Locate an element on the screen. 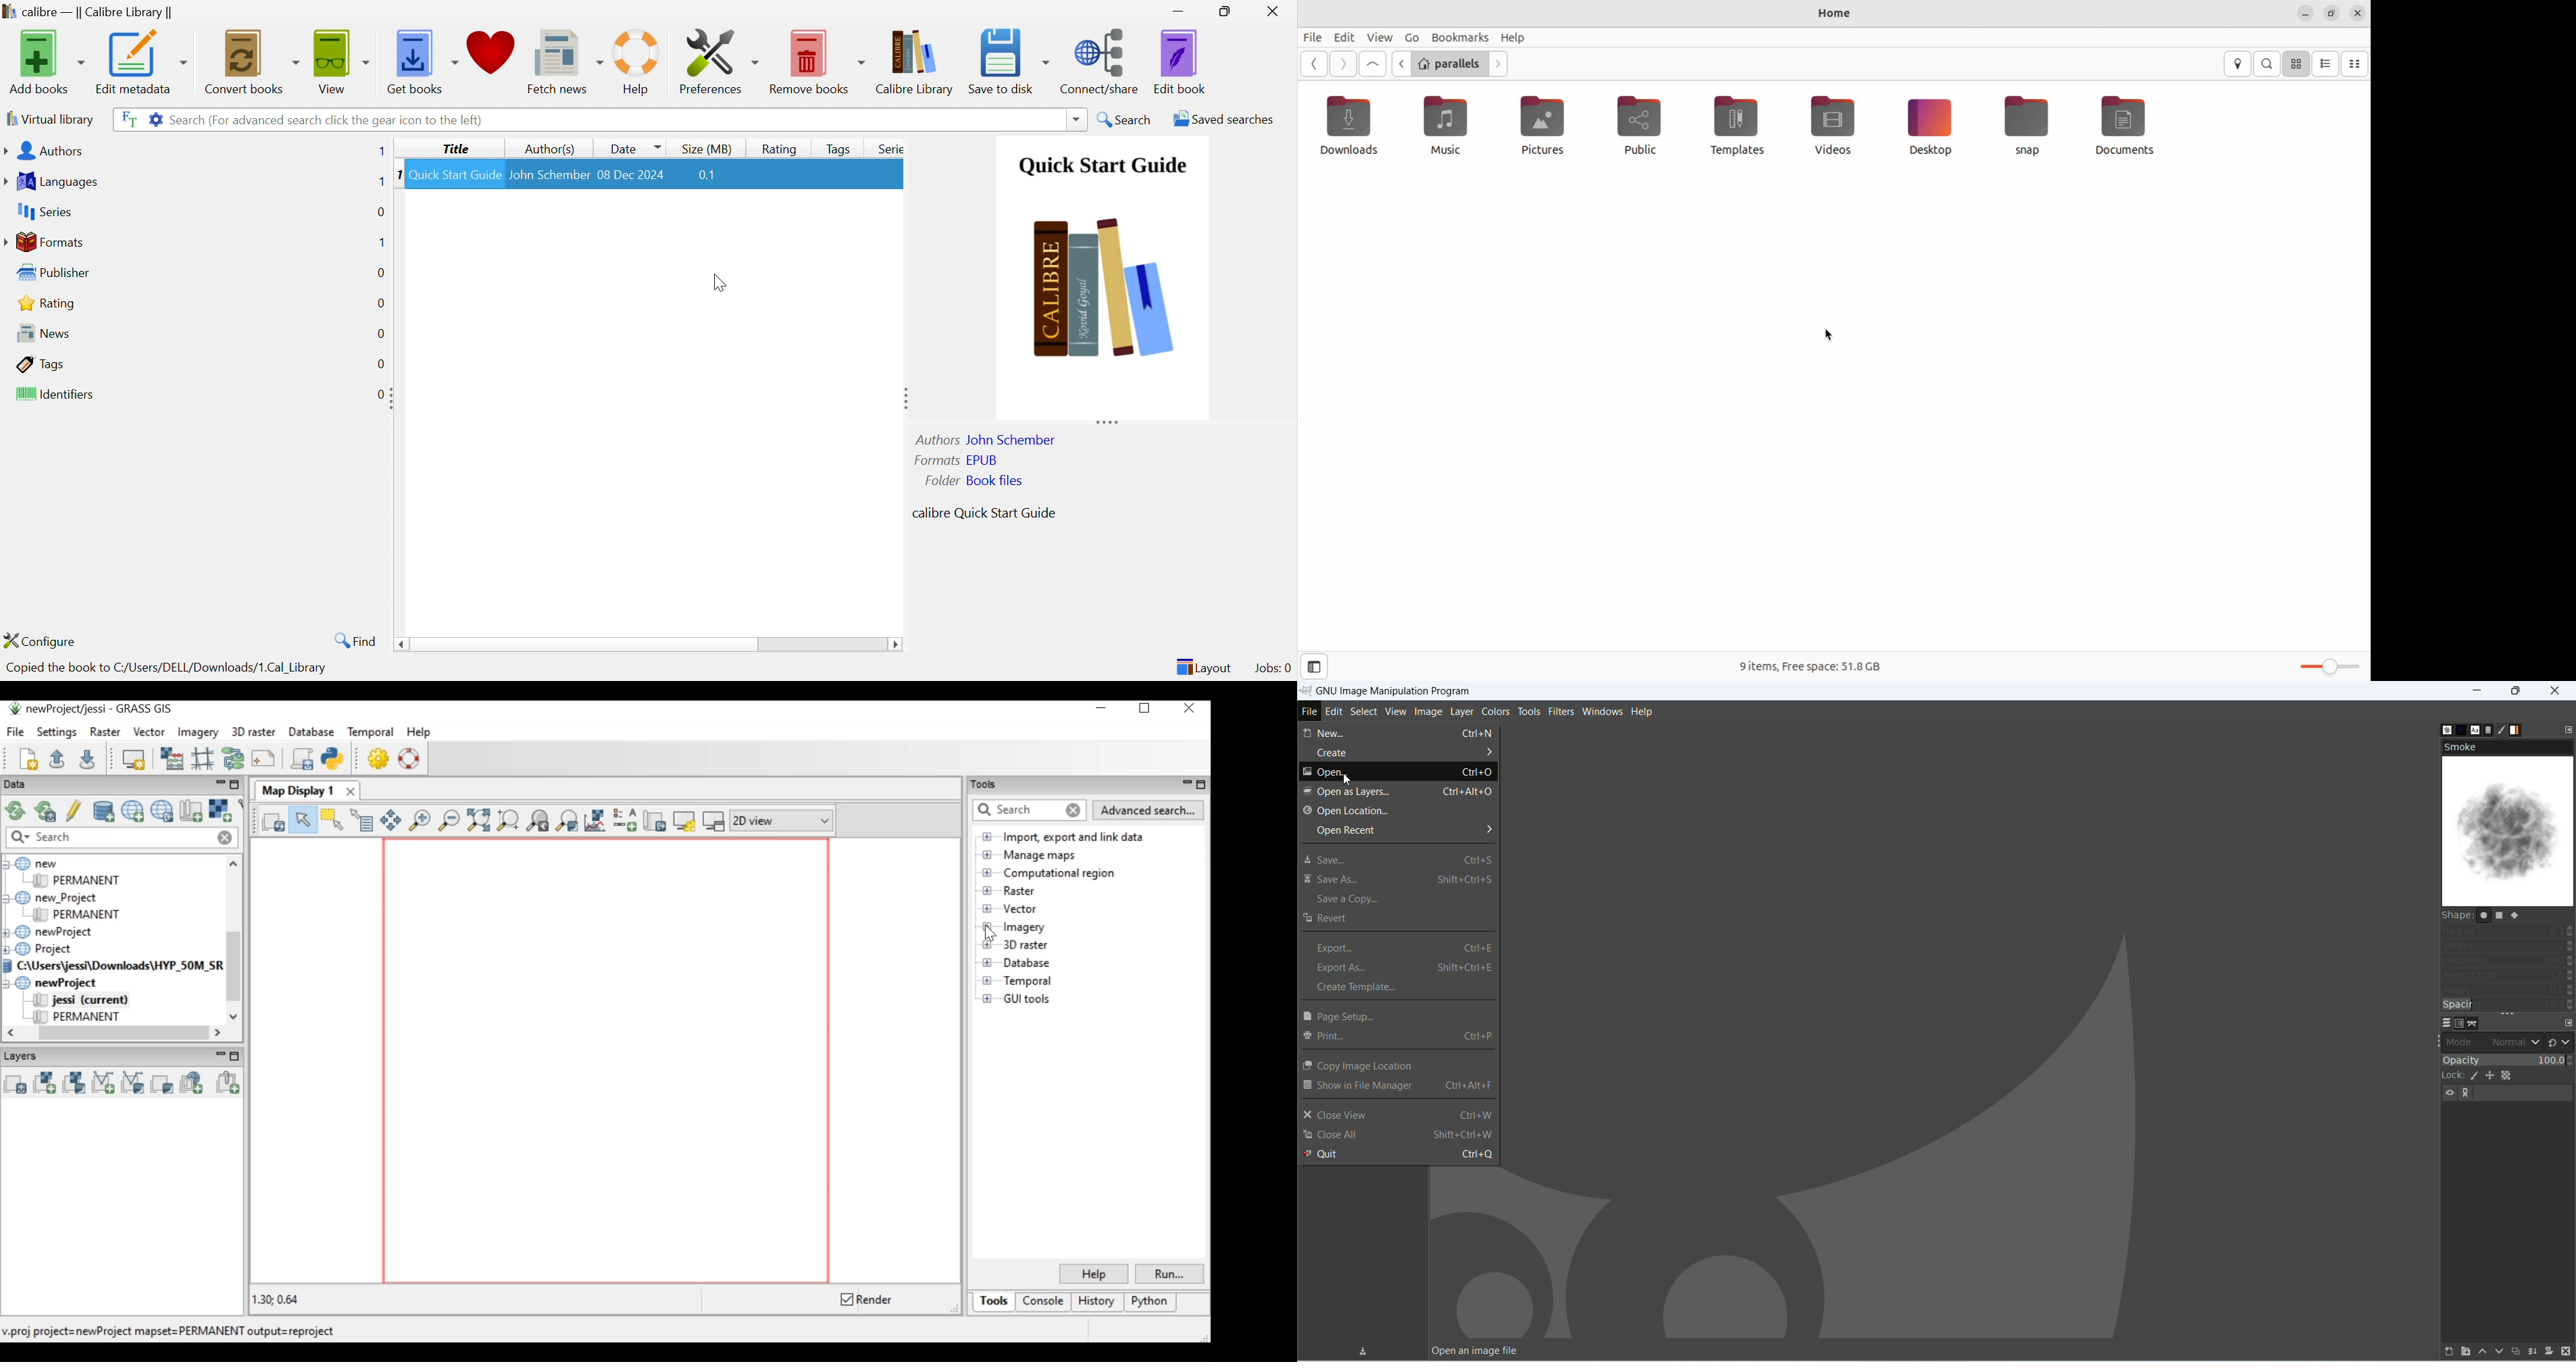  smoke is located at coordinates (2507, 747).